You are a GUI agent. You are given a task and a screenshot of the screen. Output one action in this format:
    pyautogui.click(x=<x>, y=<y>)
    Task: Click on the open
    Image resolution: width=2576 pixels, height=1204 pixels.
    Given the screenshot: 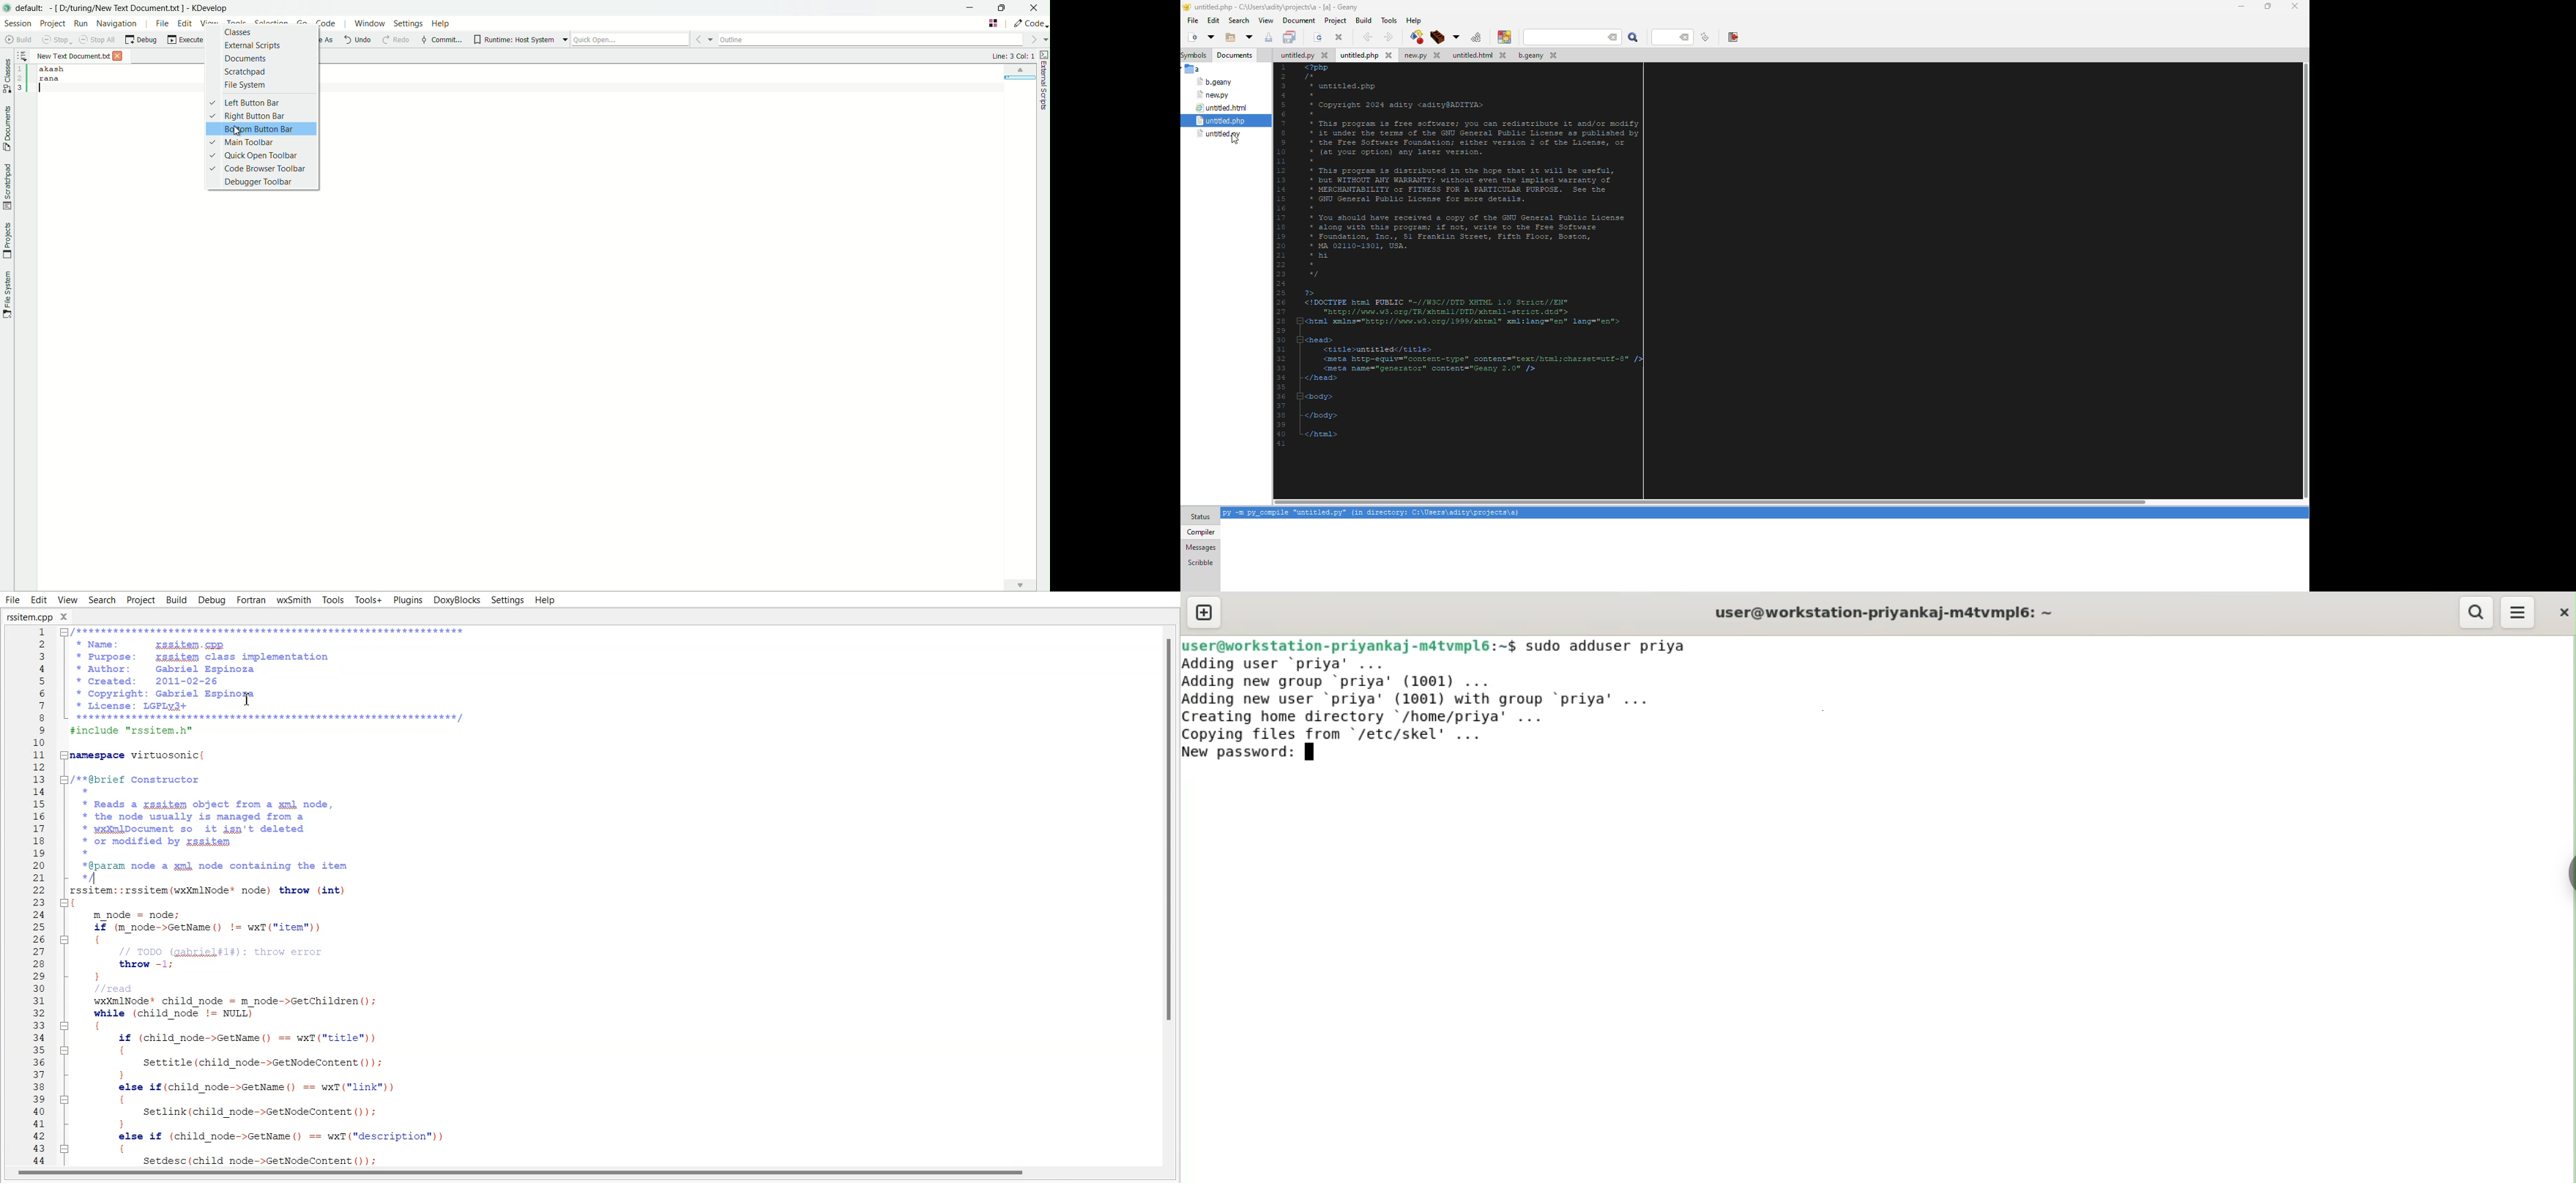 What is the action you would take?
    pyautogui.click(x=1210, y=37)
    